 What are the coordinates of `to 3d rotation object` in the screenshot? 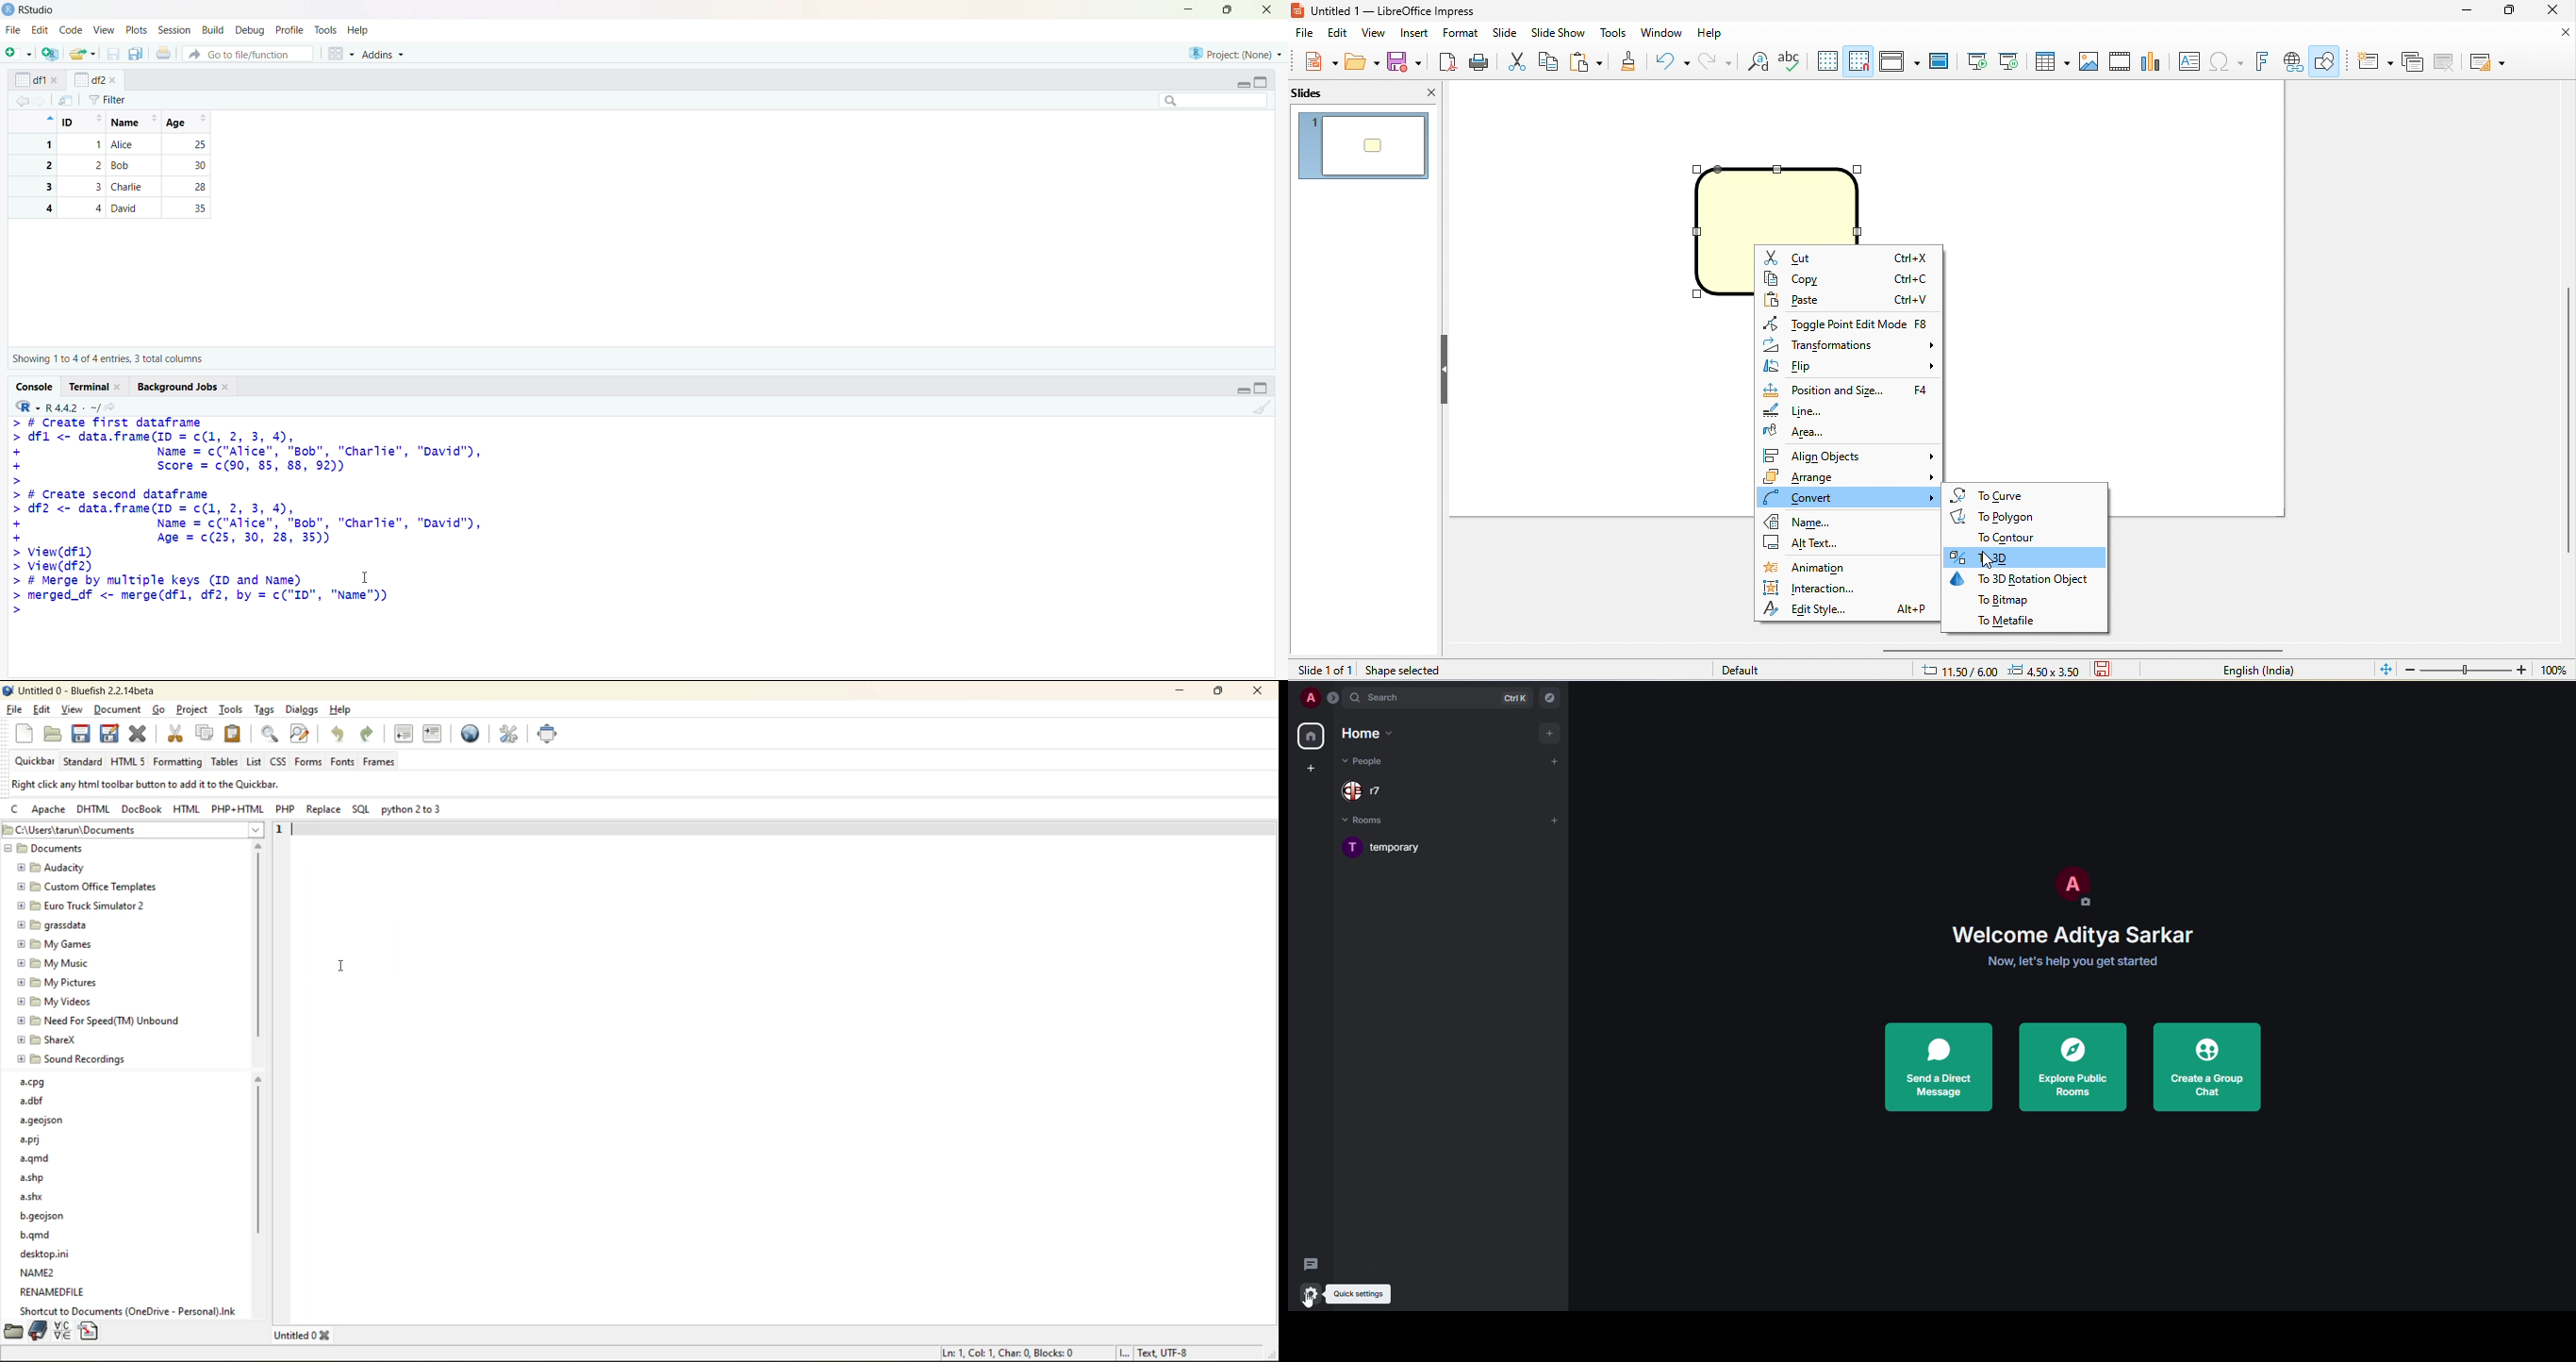 It's located at (2026, 580).